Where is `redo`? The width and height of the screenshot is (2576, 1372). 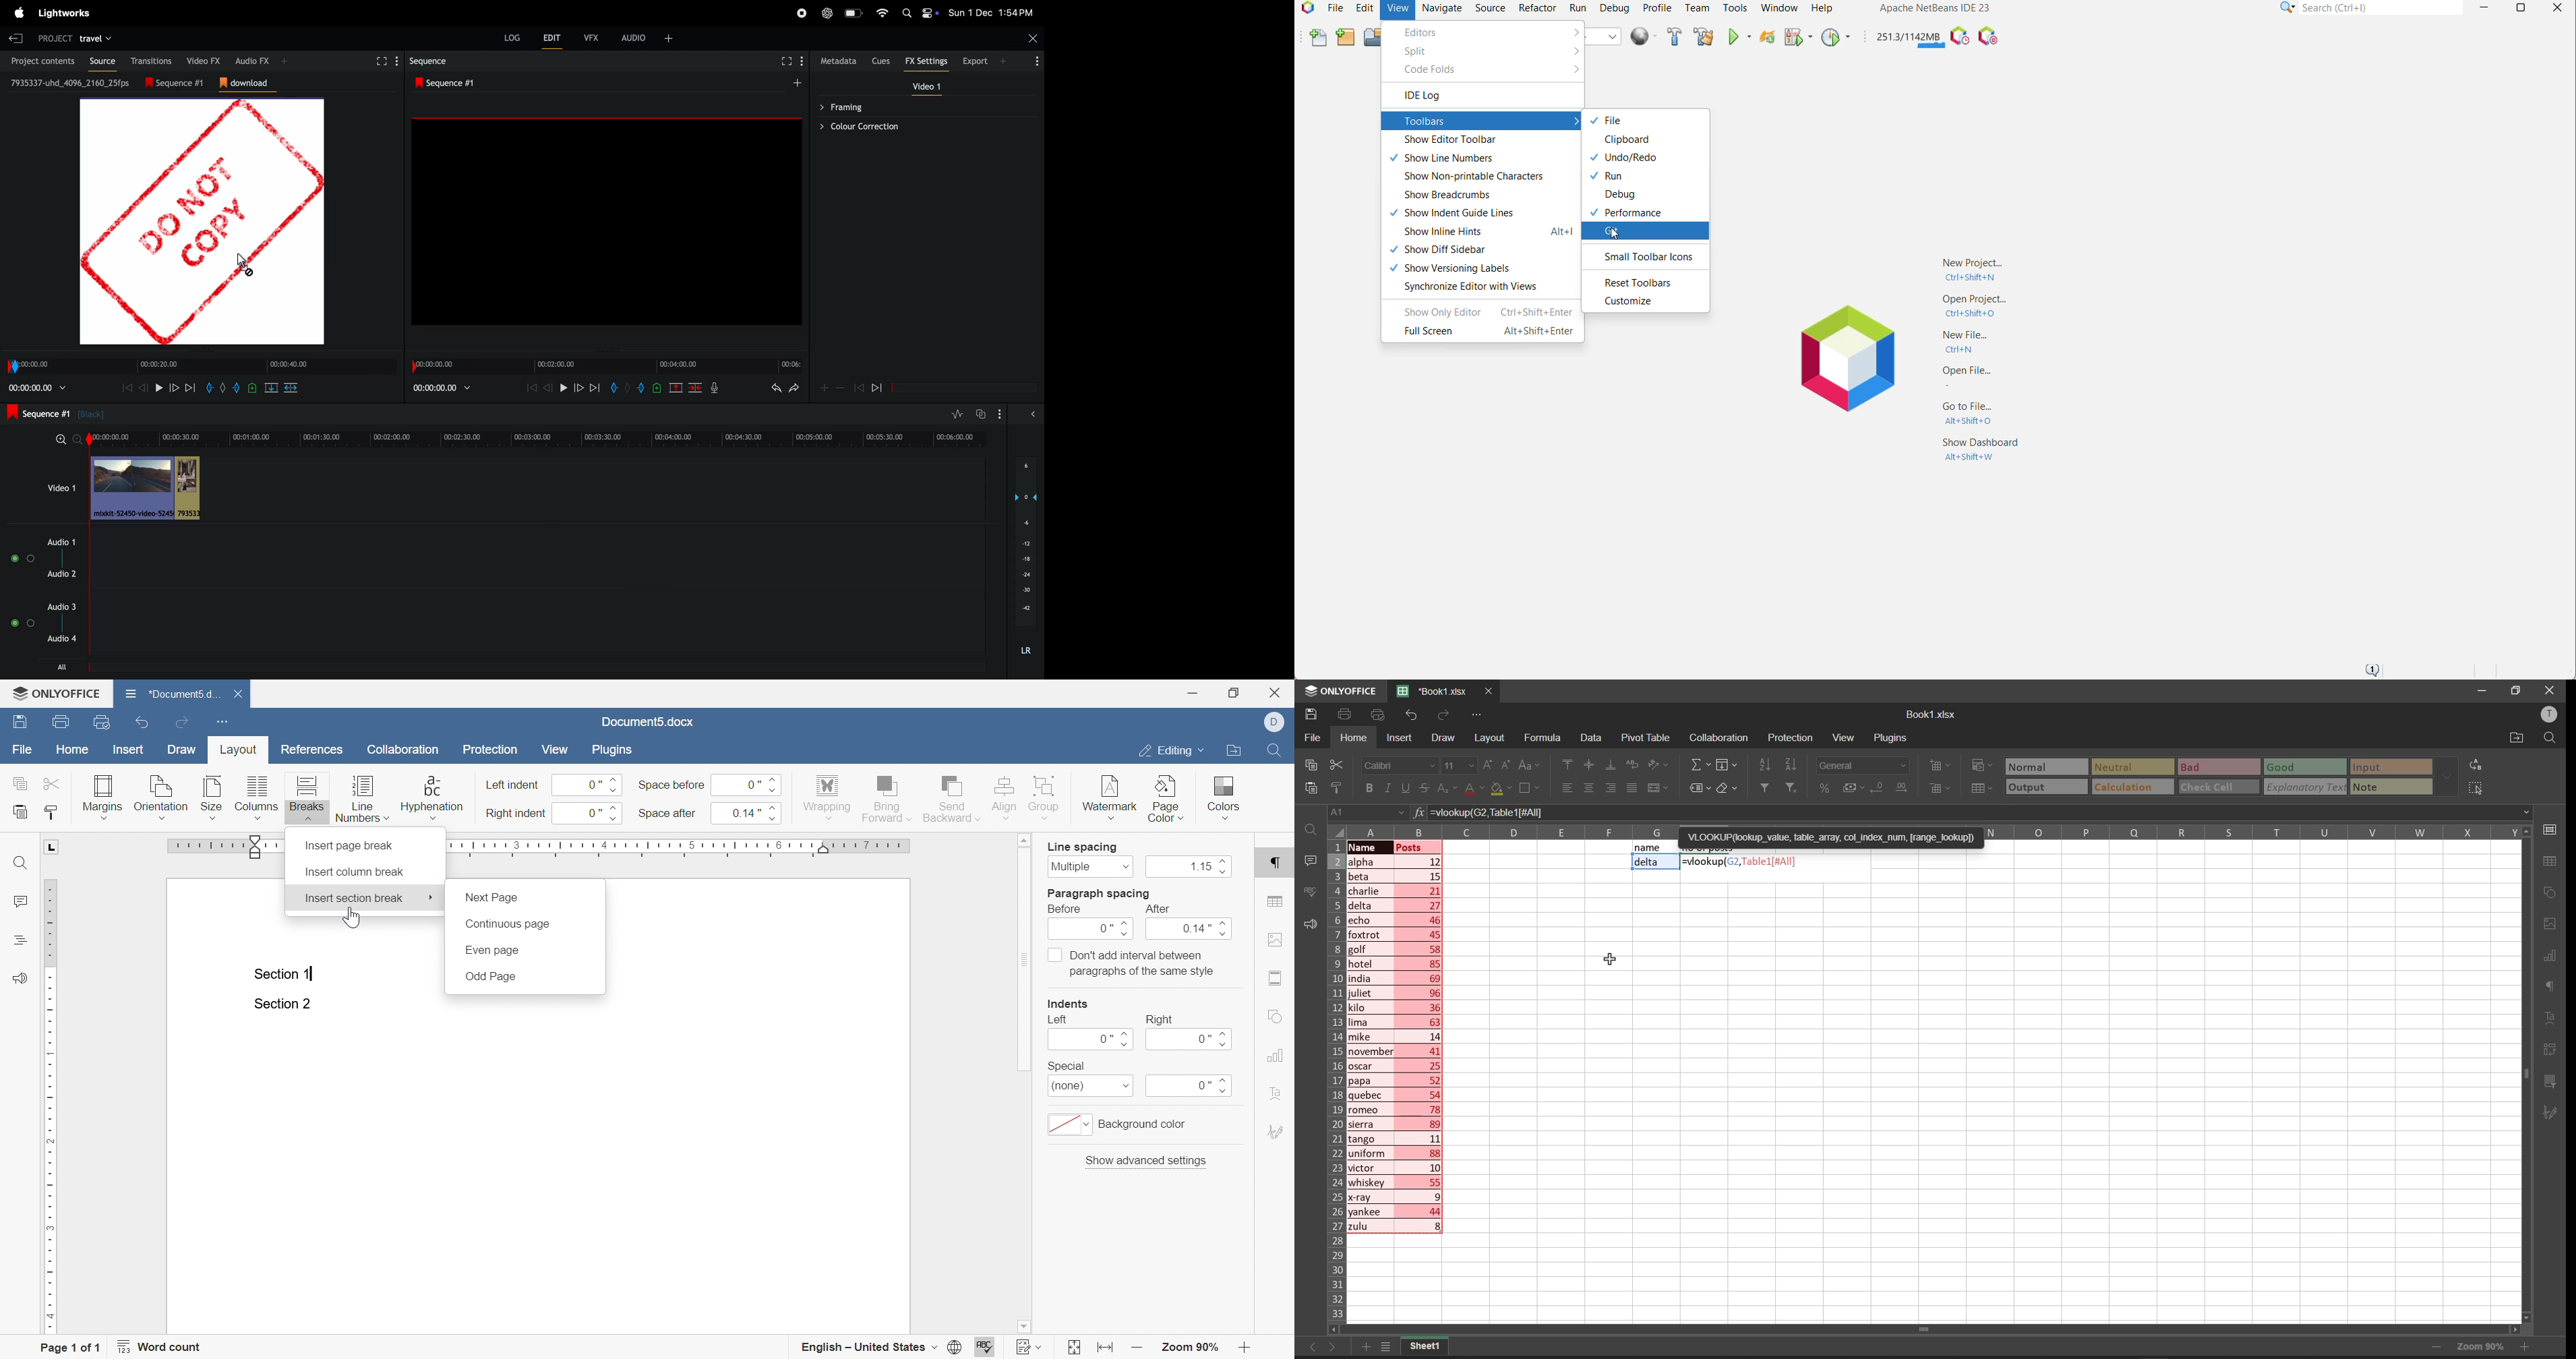
redo is located at coordinates (1443, 717).